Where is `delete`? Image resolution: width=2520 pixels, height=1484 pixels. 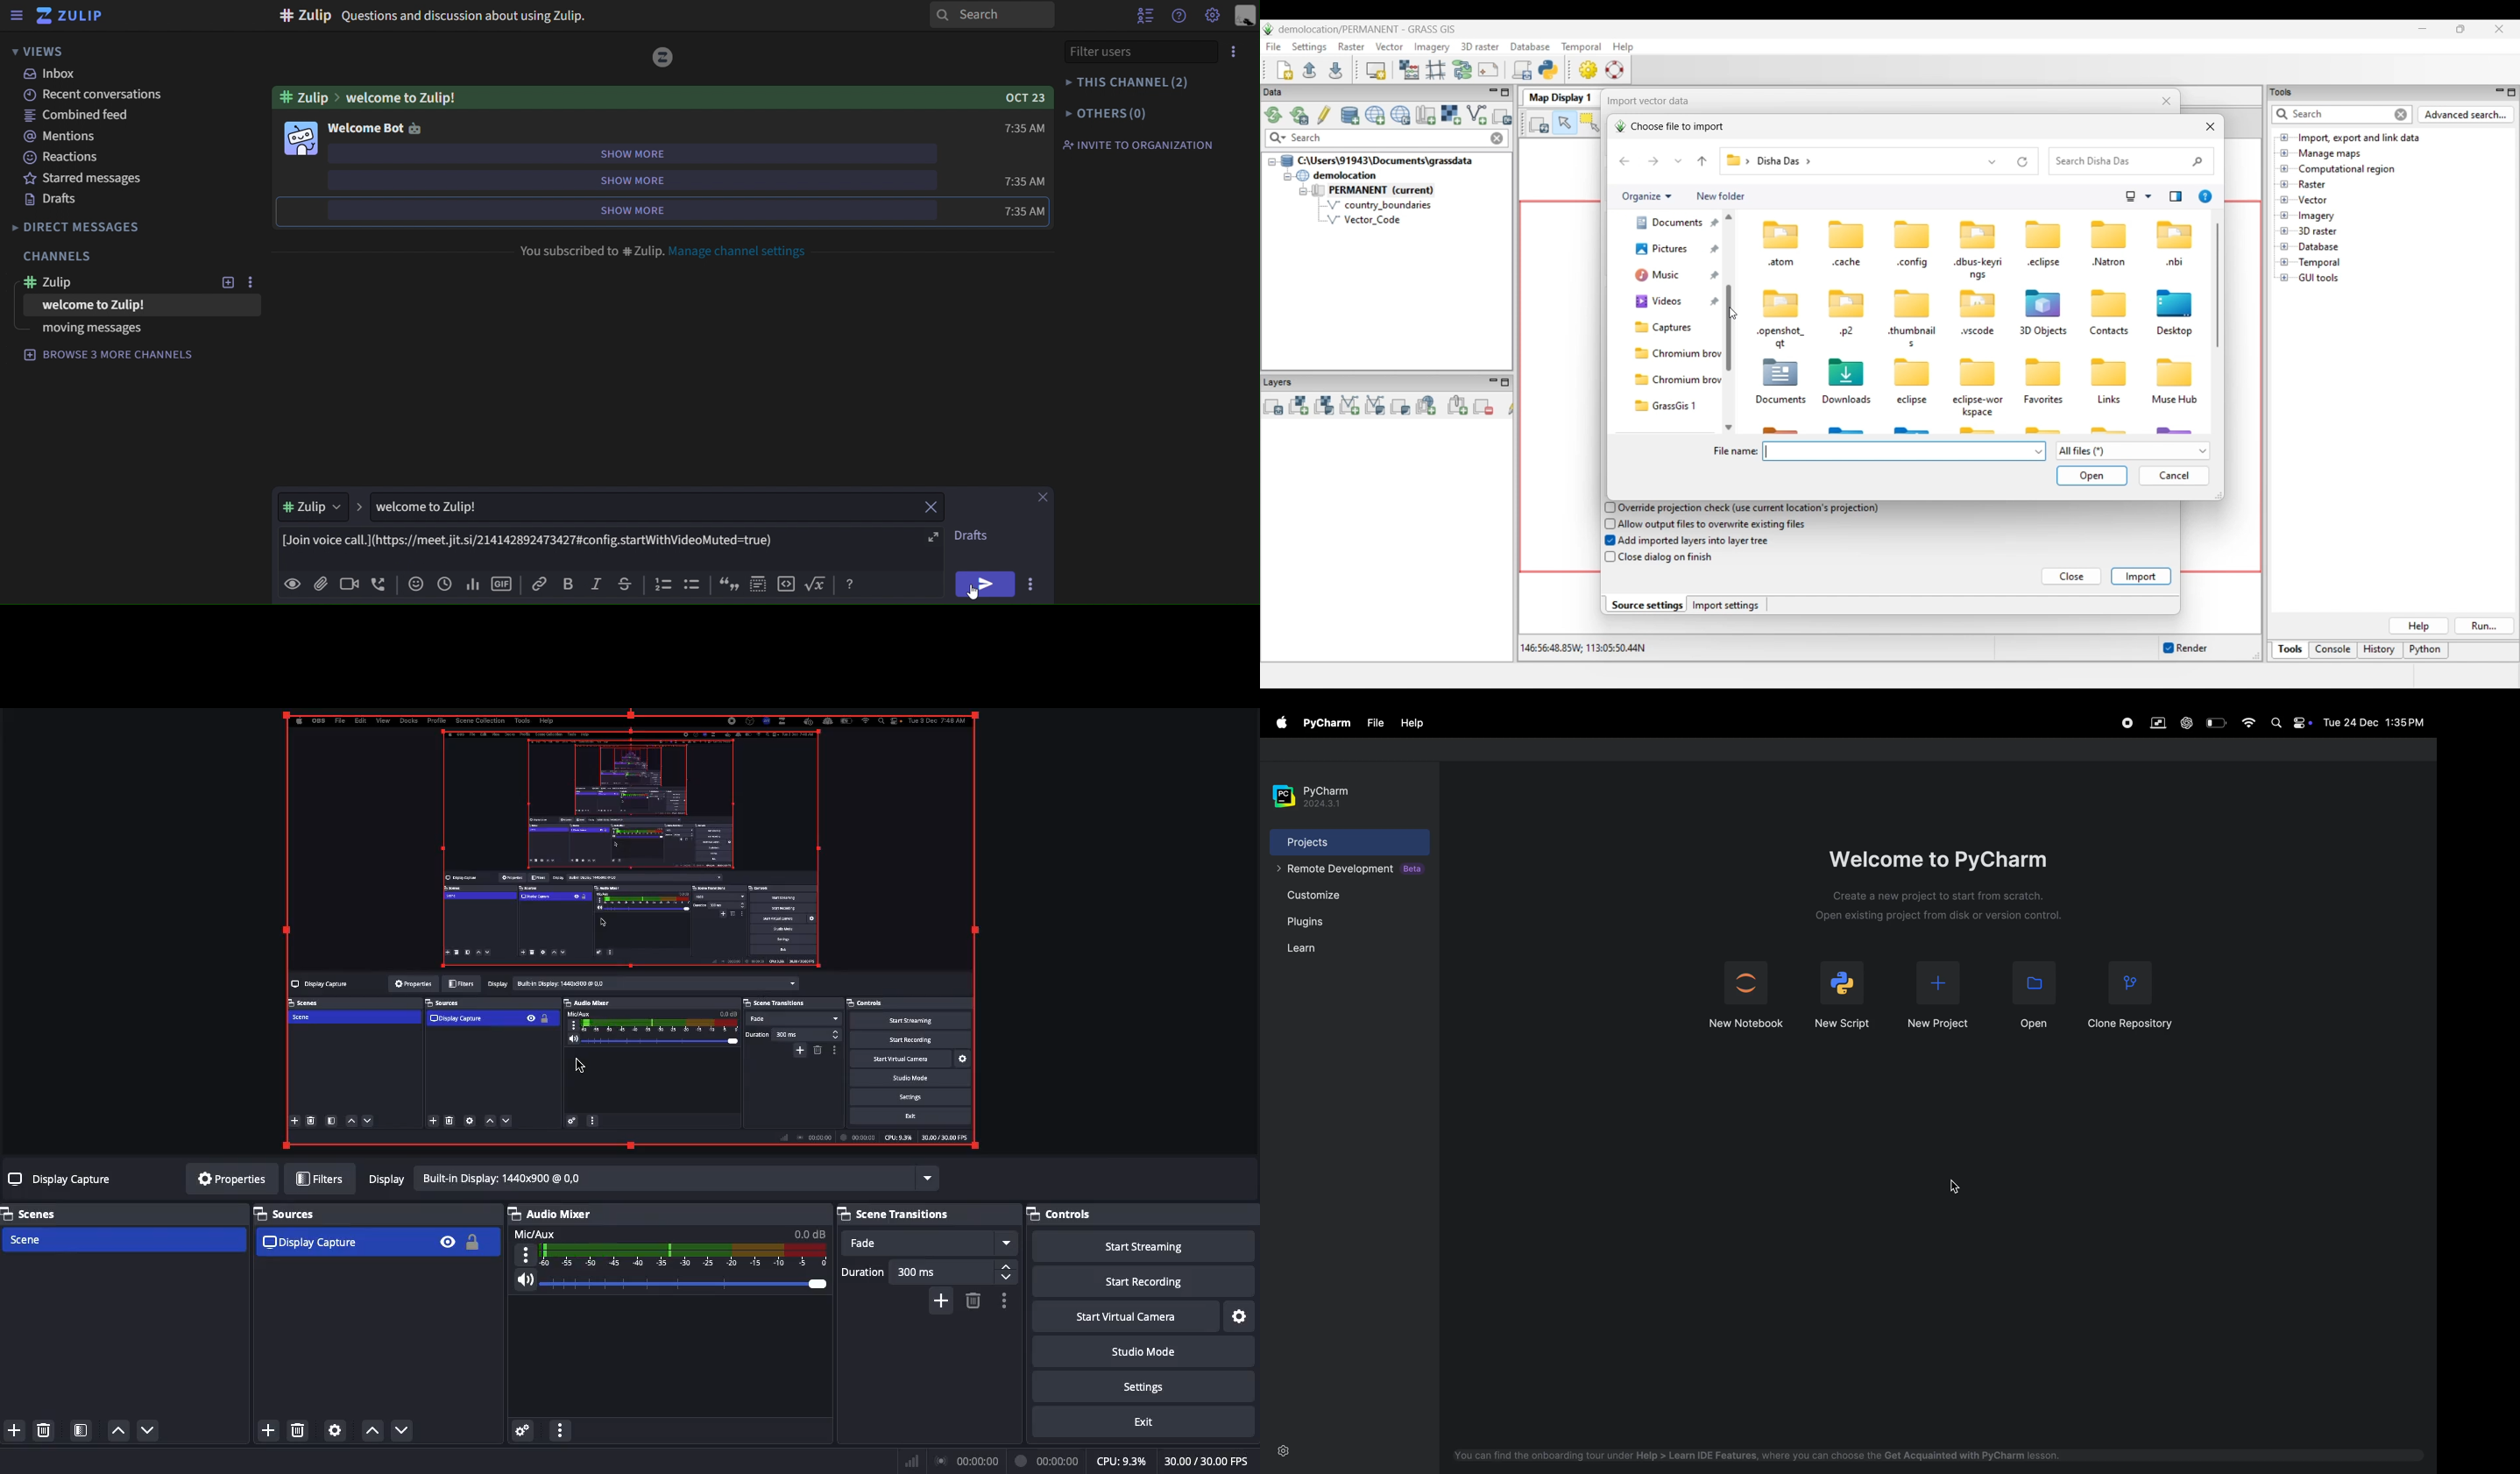 delete is located at coordinates (301, 1431).